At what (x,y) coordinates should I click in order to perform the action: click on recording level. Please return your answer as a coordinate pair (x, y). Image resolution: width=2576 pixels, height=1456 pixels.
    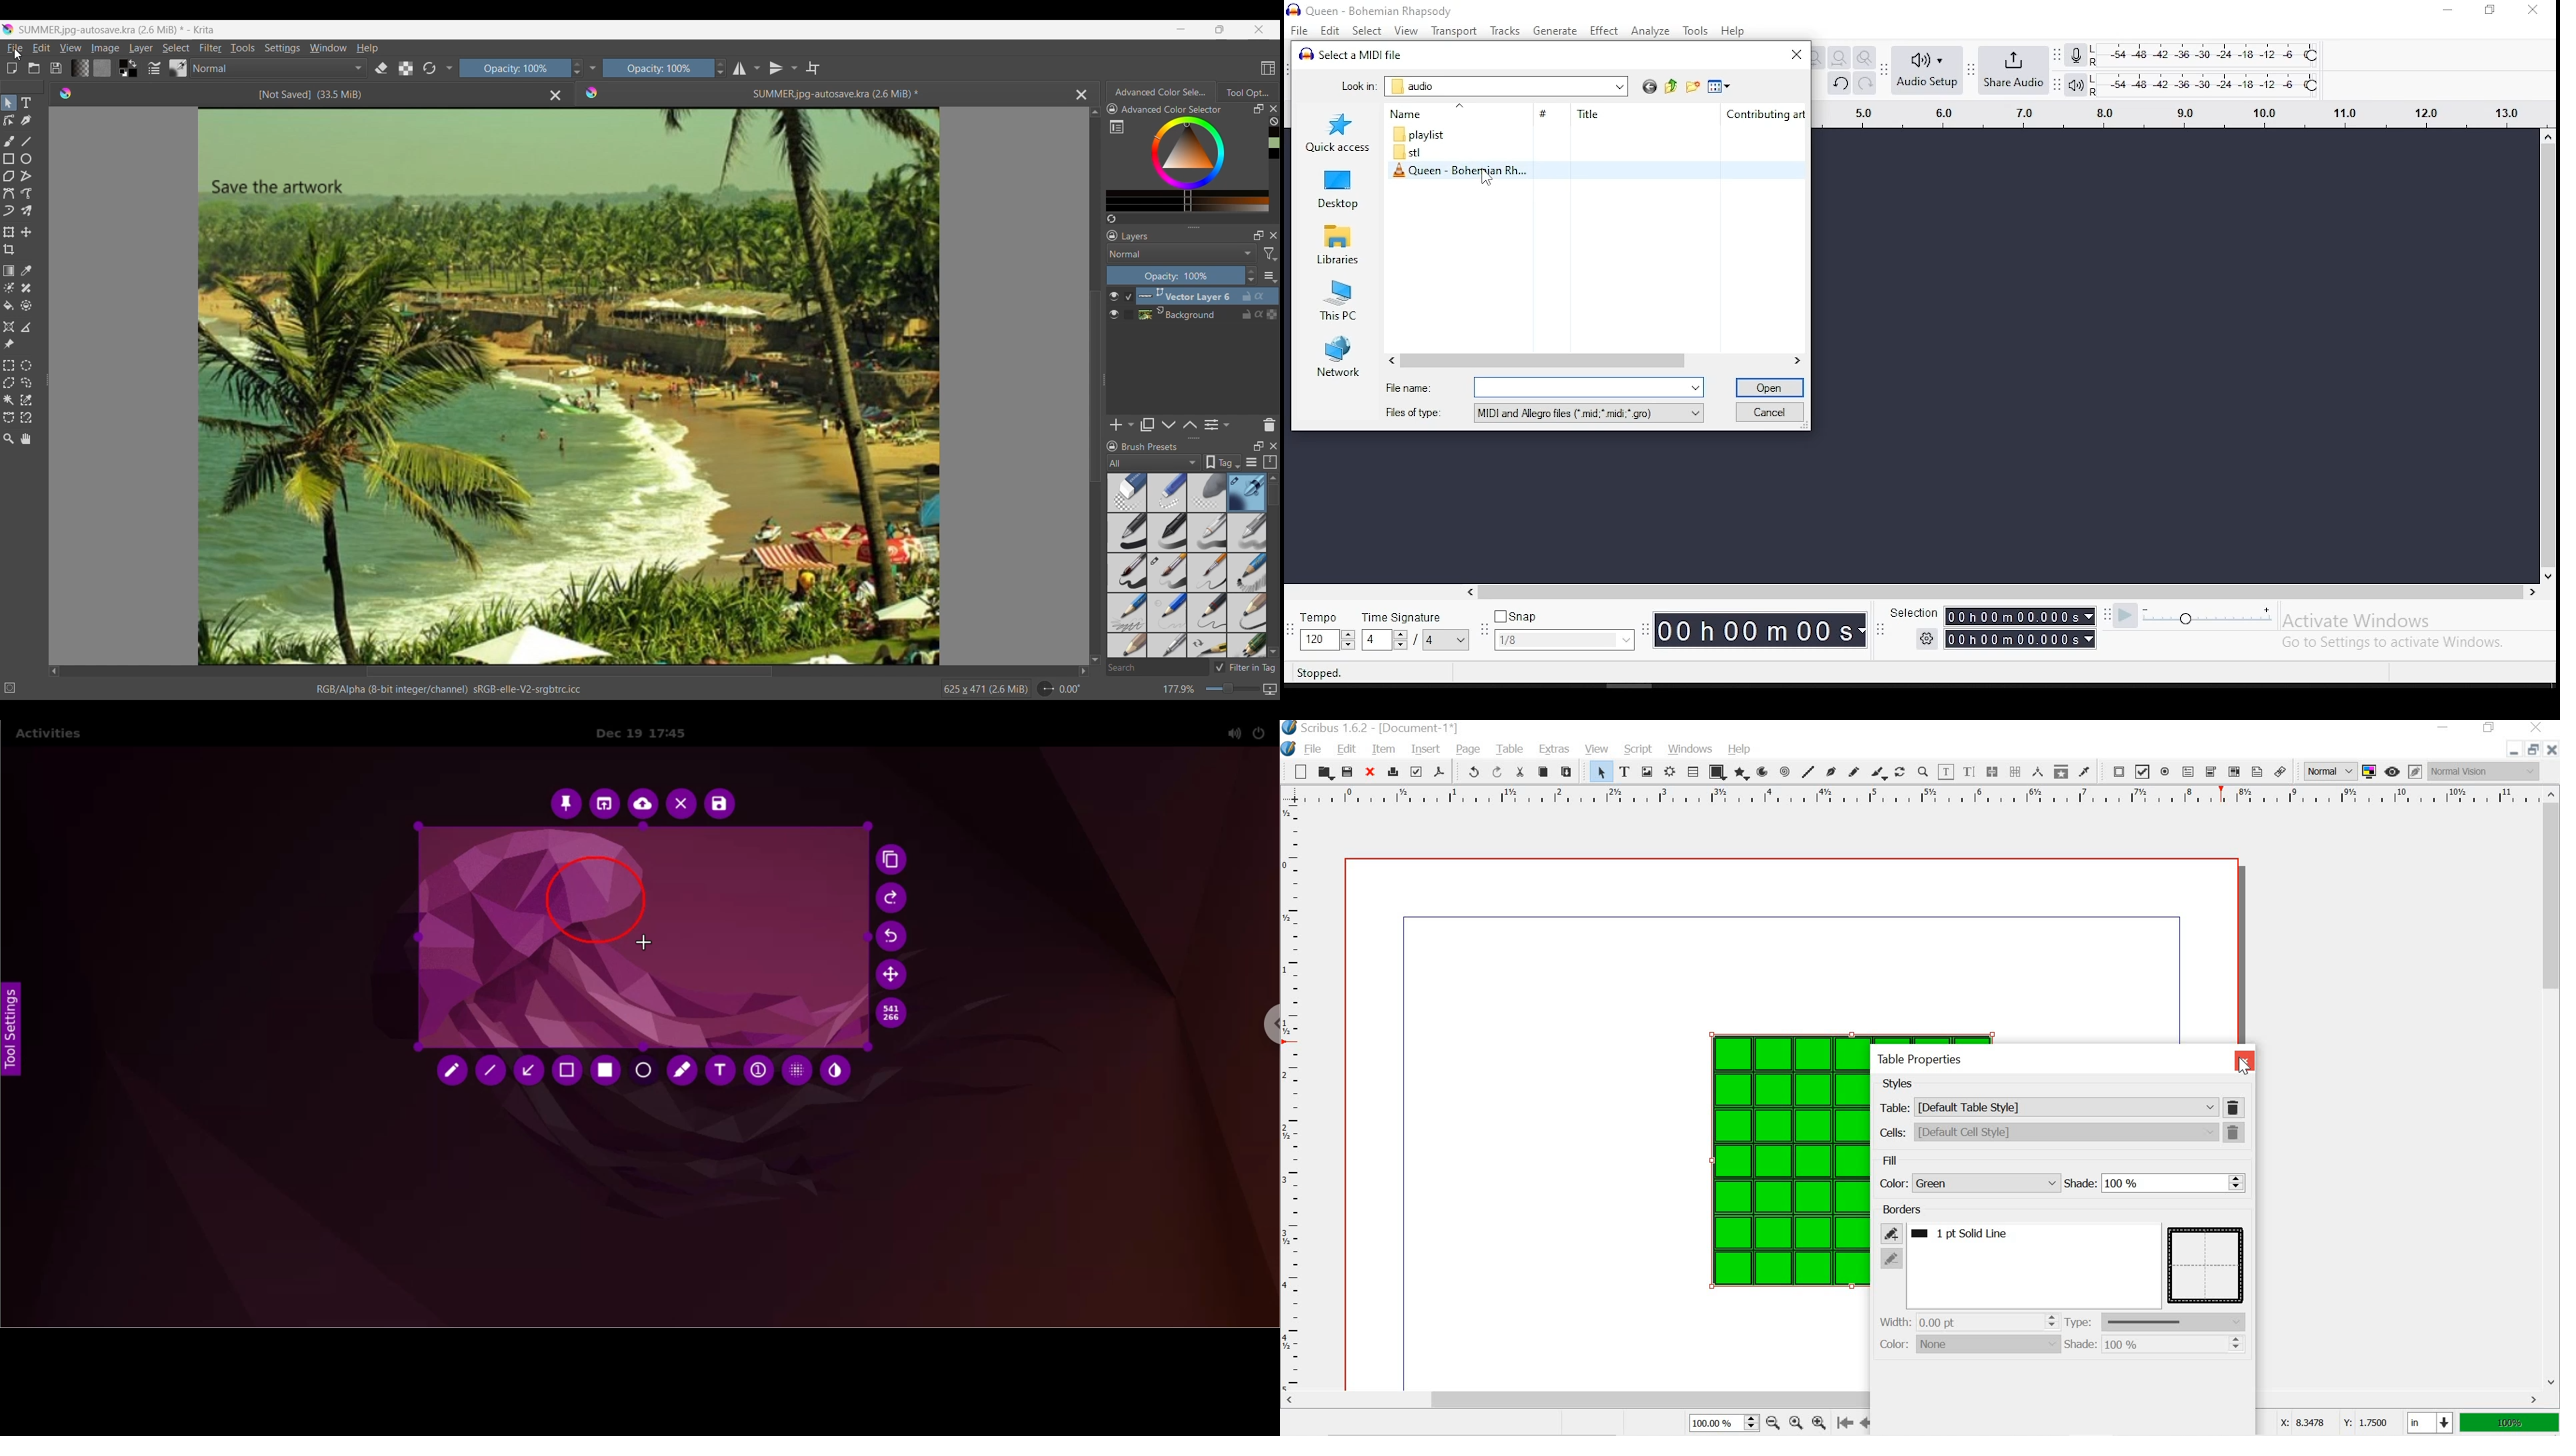
    Looking at the image, I should click on (2076, 54).